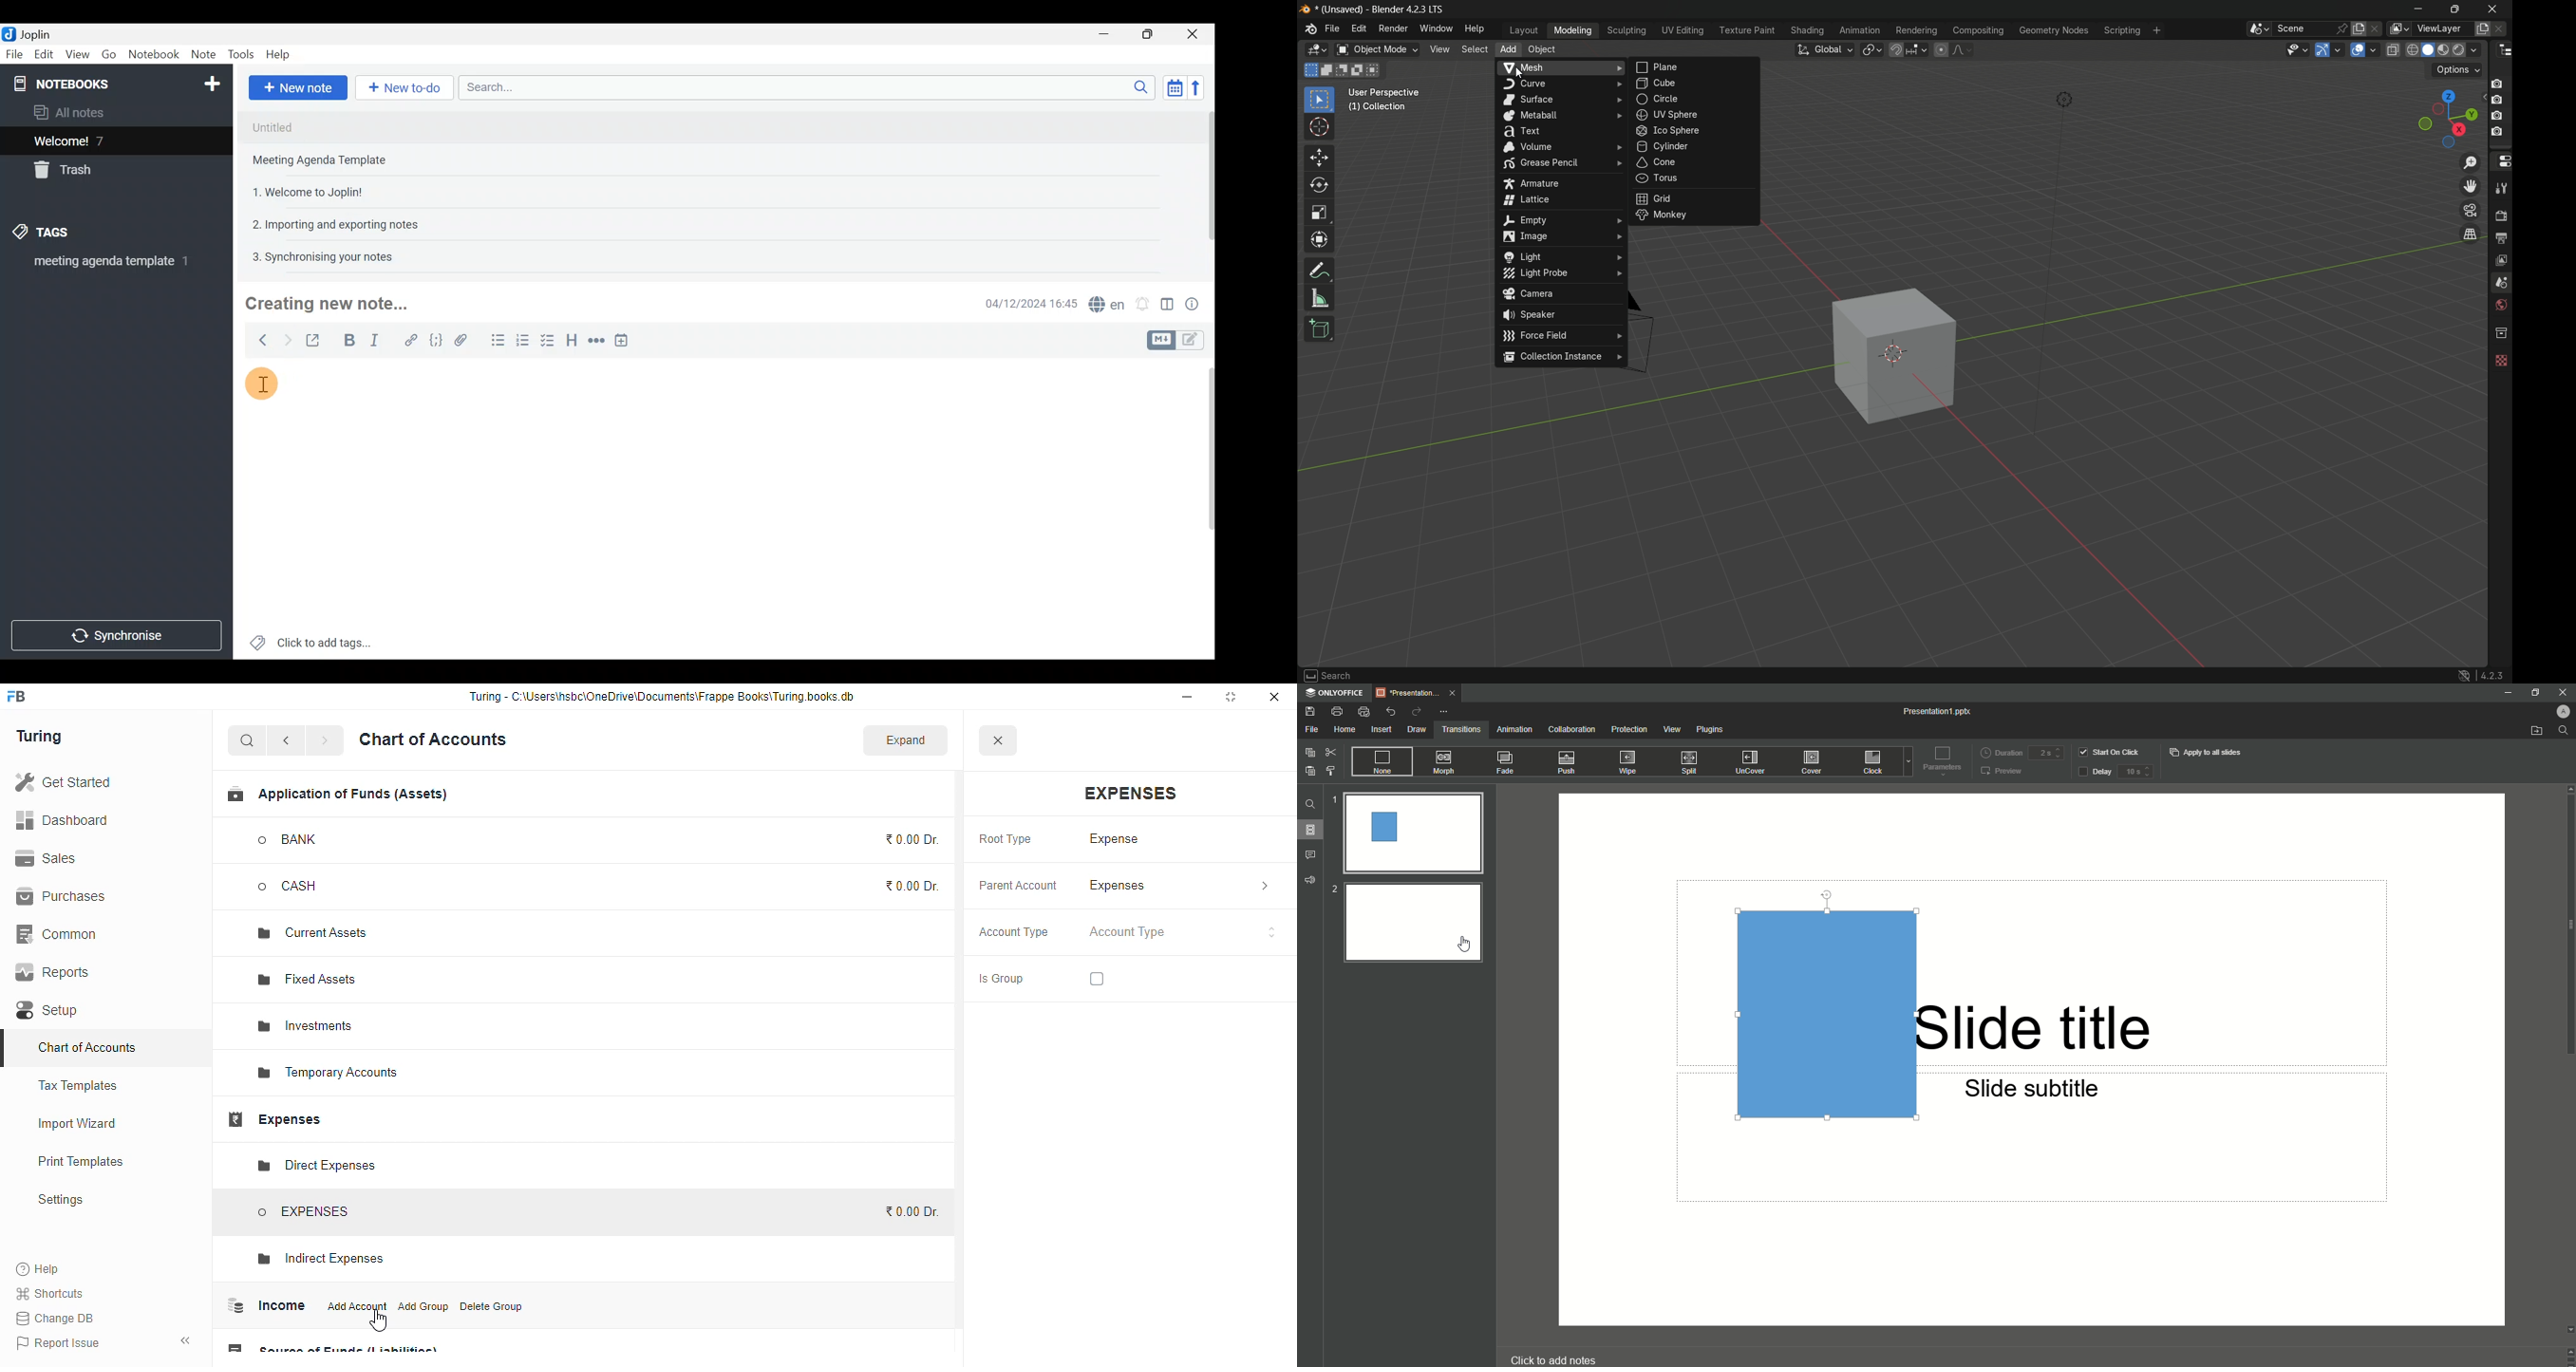 Image resolution: width=2576 pixels, height=1372 pixels. What do you see at coordinates (1940, 713) in the screenshot?
I see `Presentation 1` at bounding box center [1940, 713].